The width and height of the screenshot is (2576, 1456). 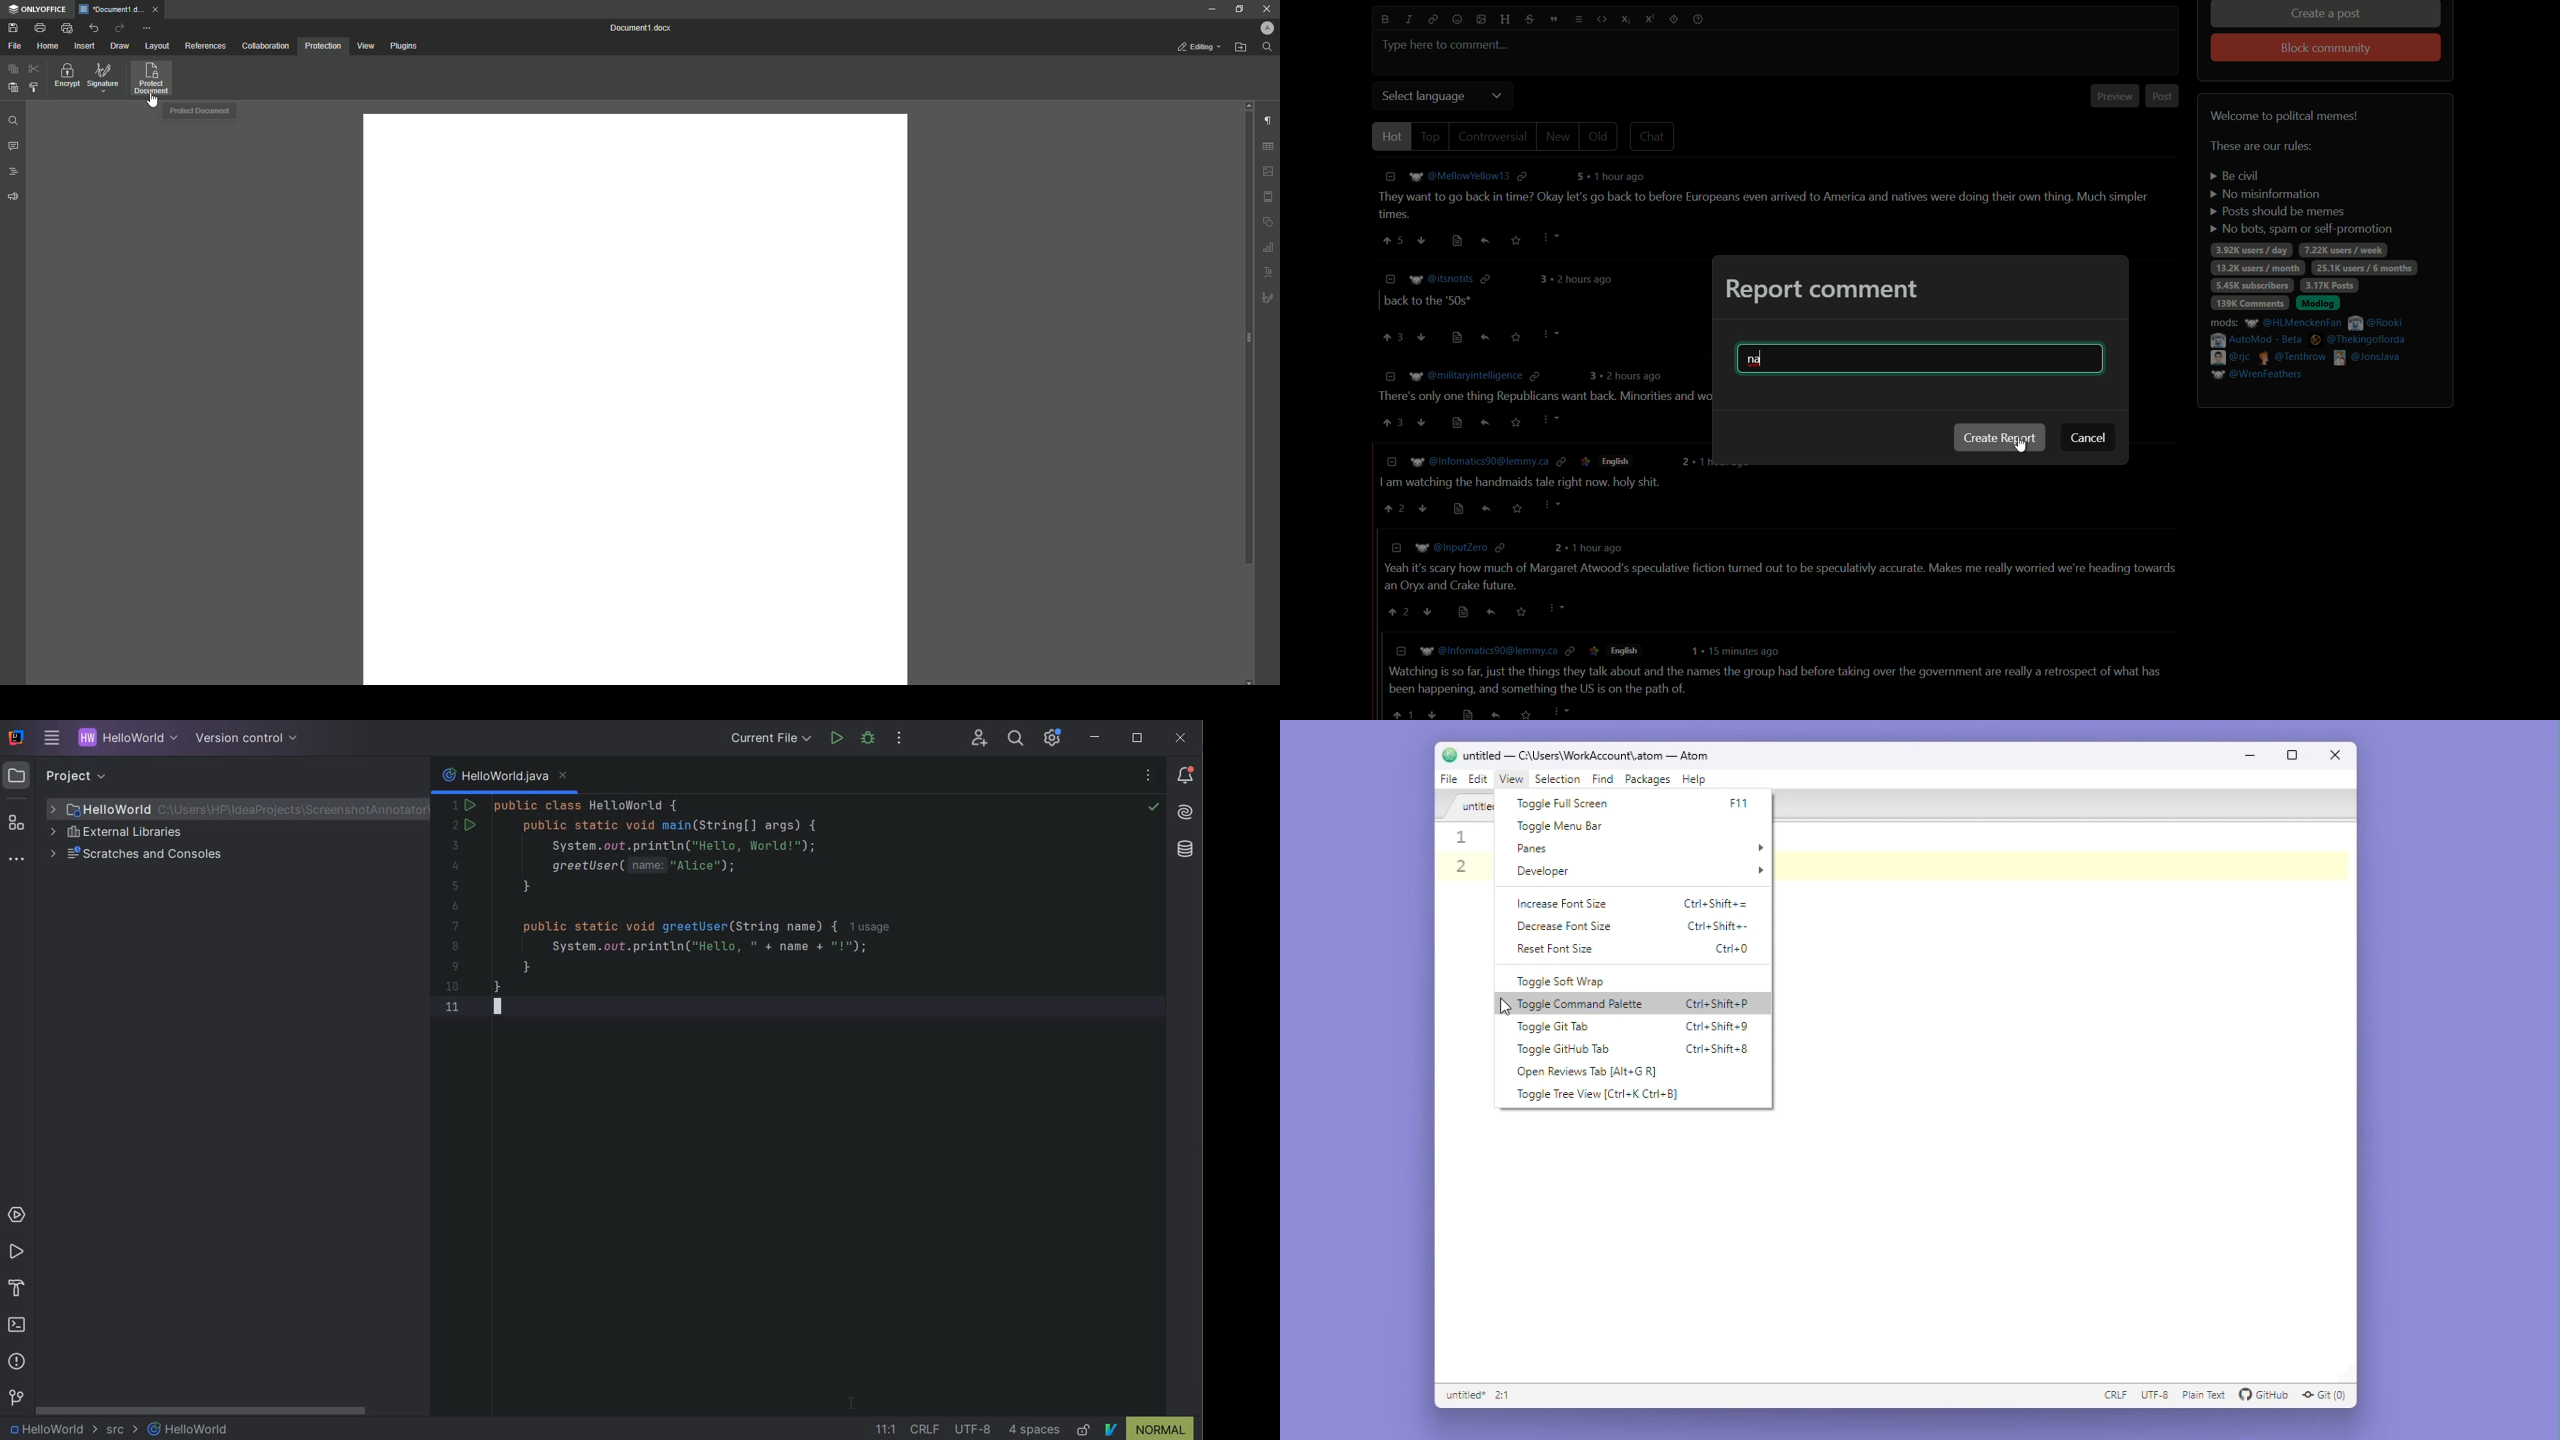 What do you see at coordinates (199, 111) in the screenshot?
I see `Protected Document` at bounding box center [199, 111].